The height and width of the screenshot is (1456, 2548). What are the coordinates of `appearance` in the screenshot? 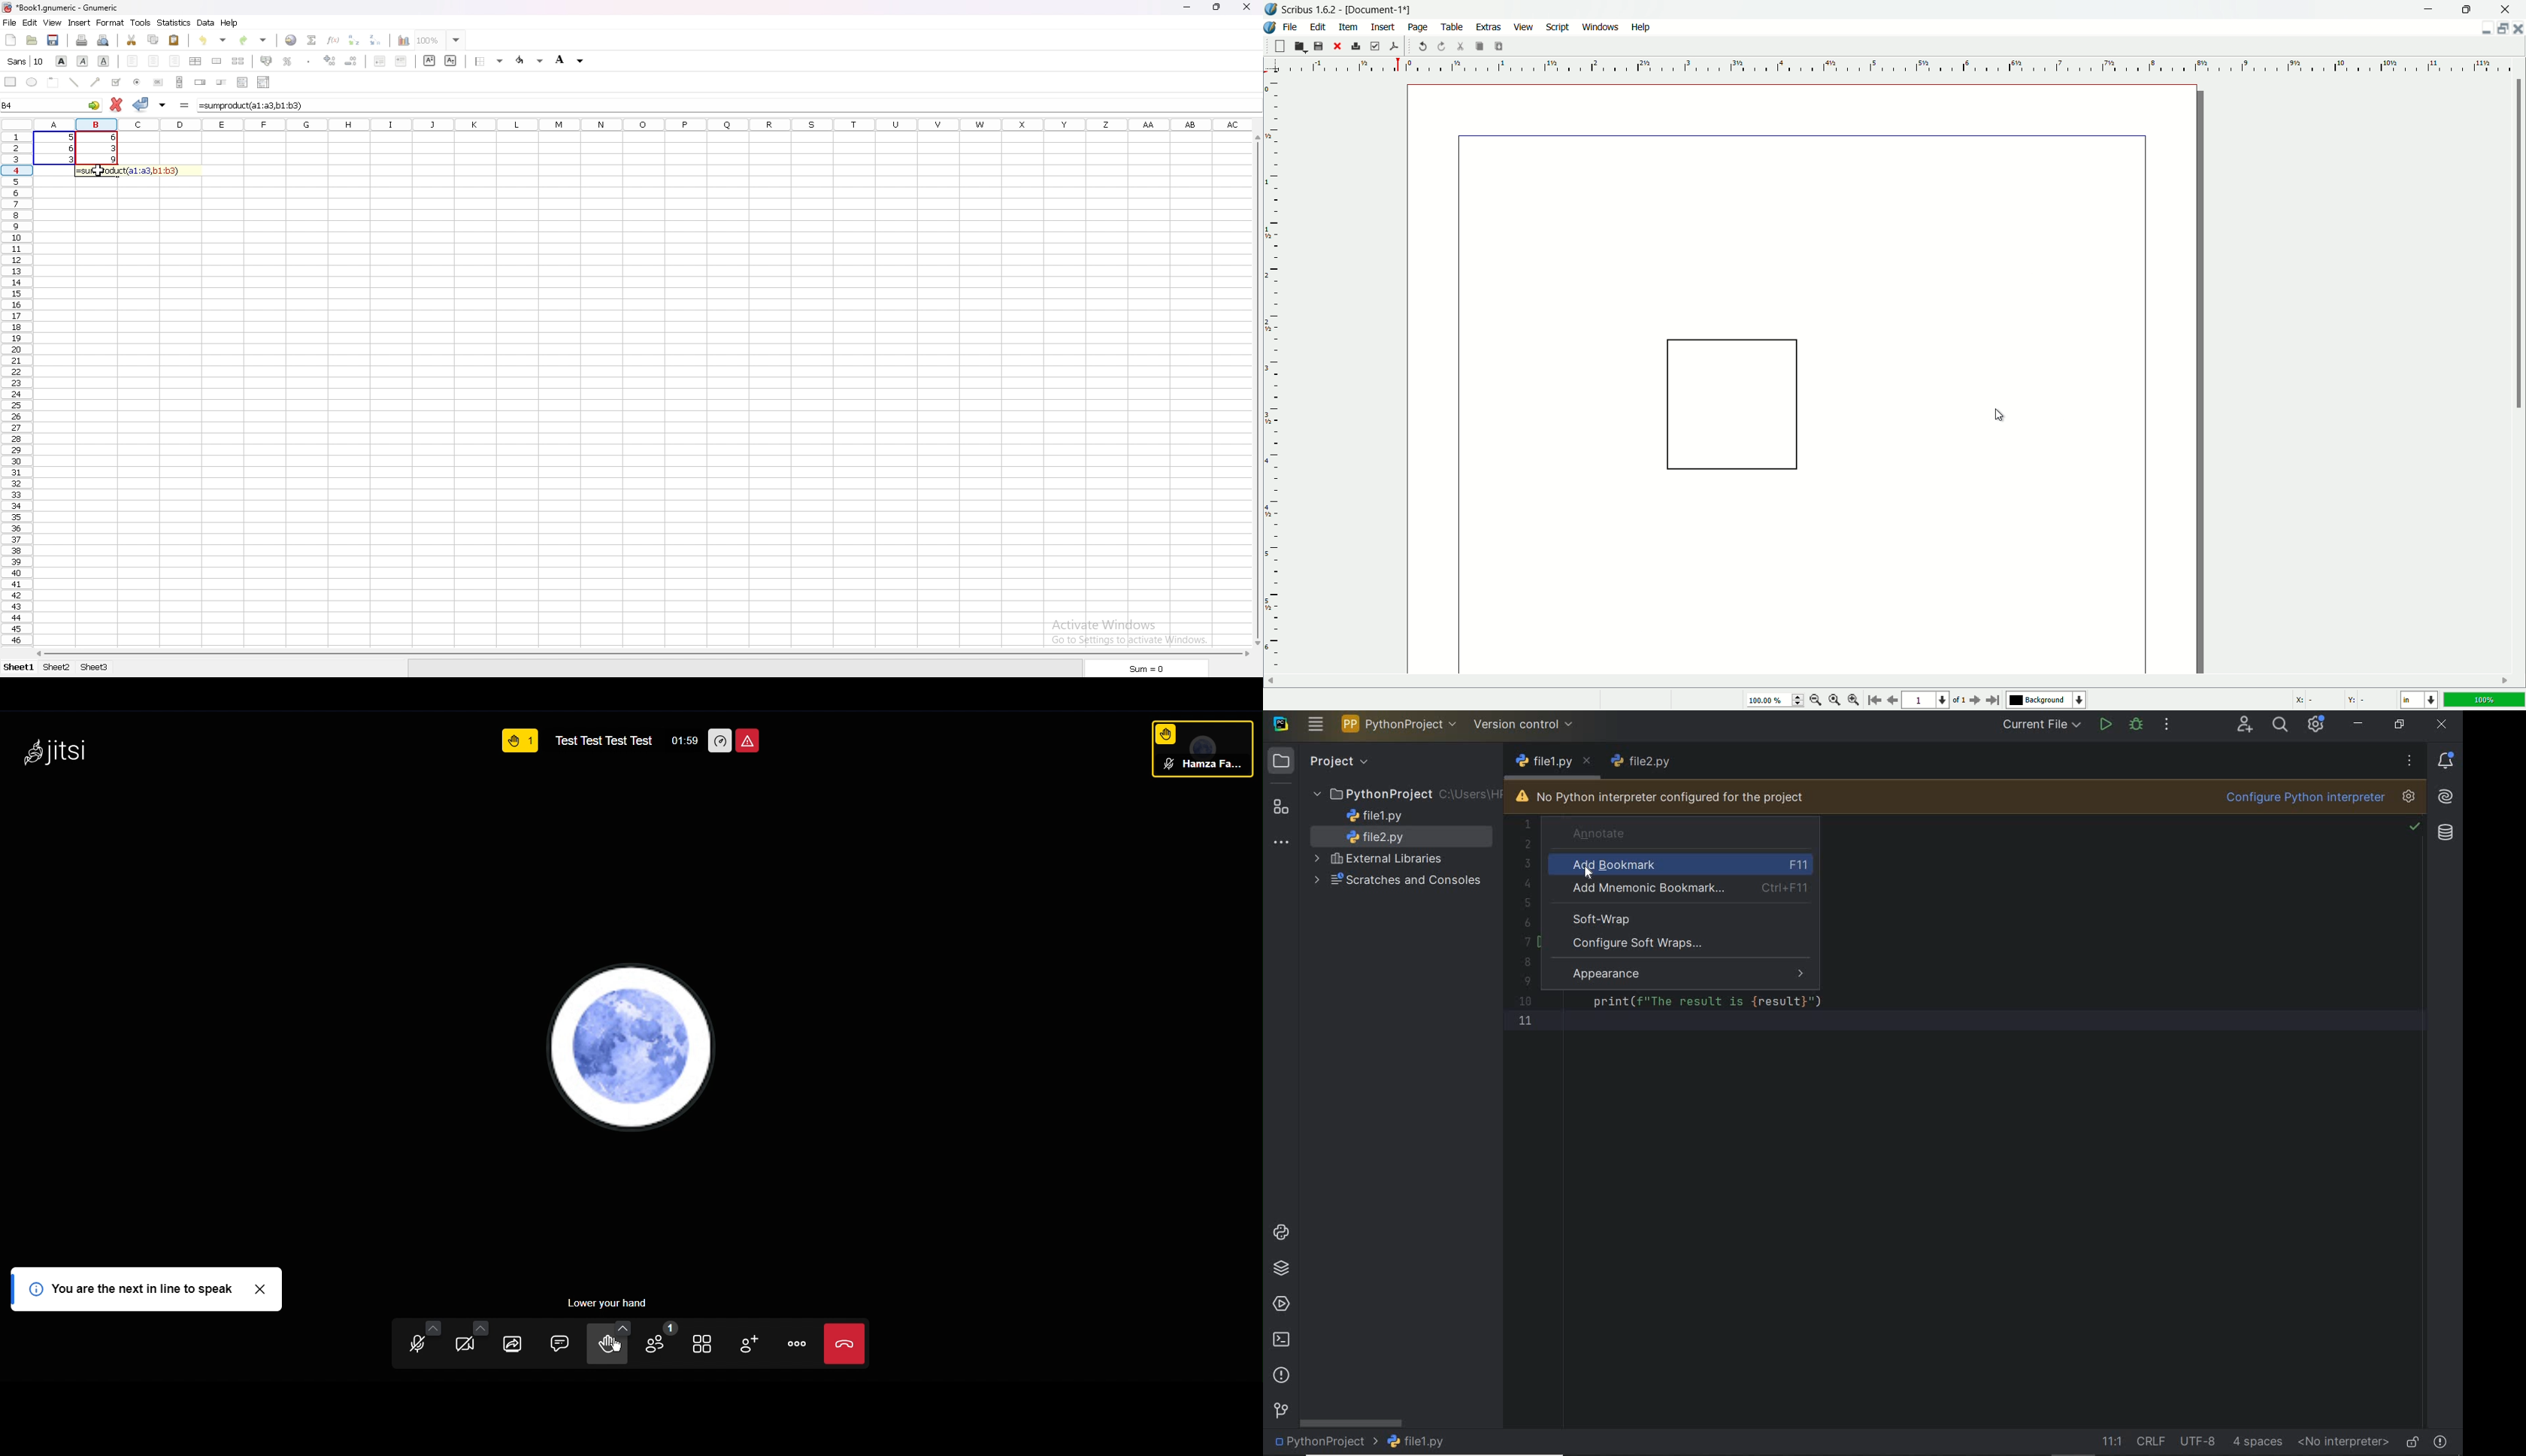 It's located at (1690, 975).